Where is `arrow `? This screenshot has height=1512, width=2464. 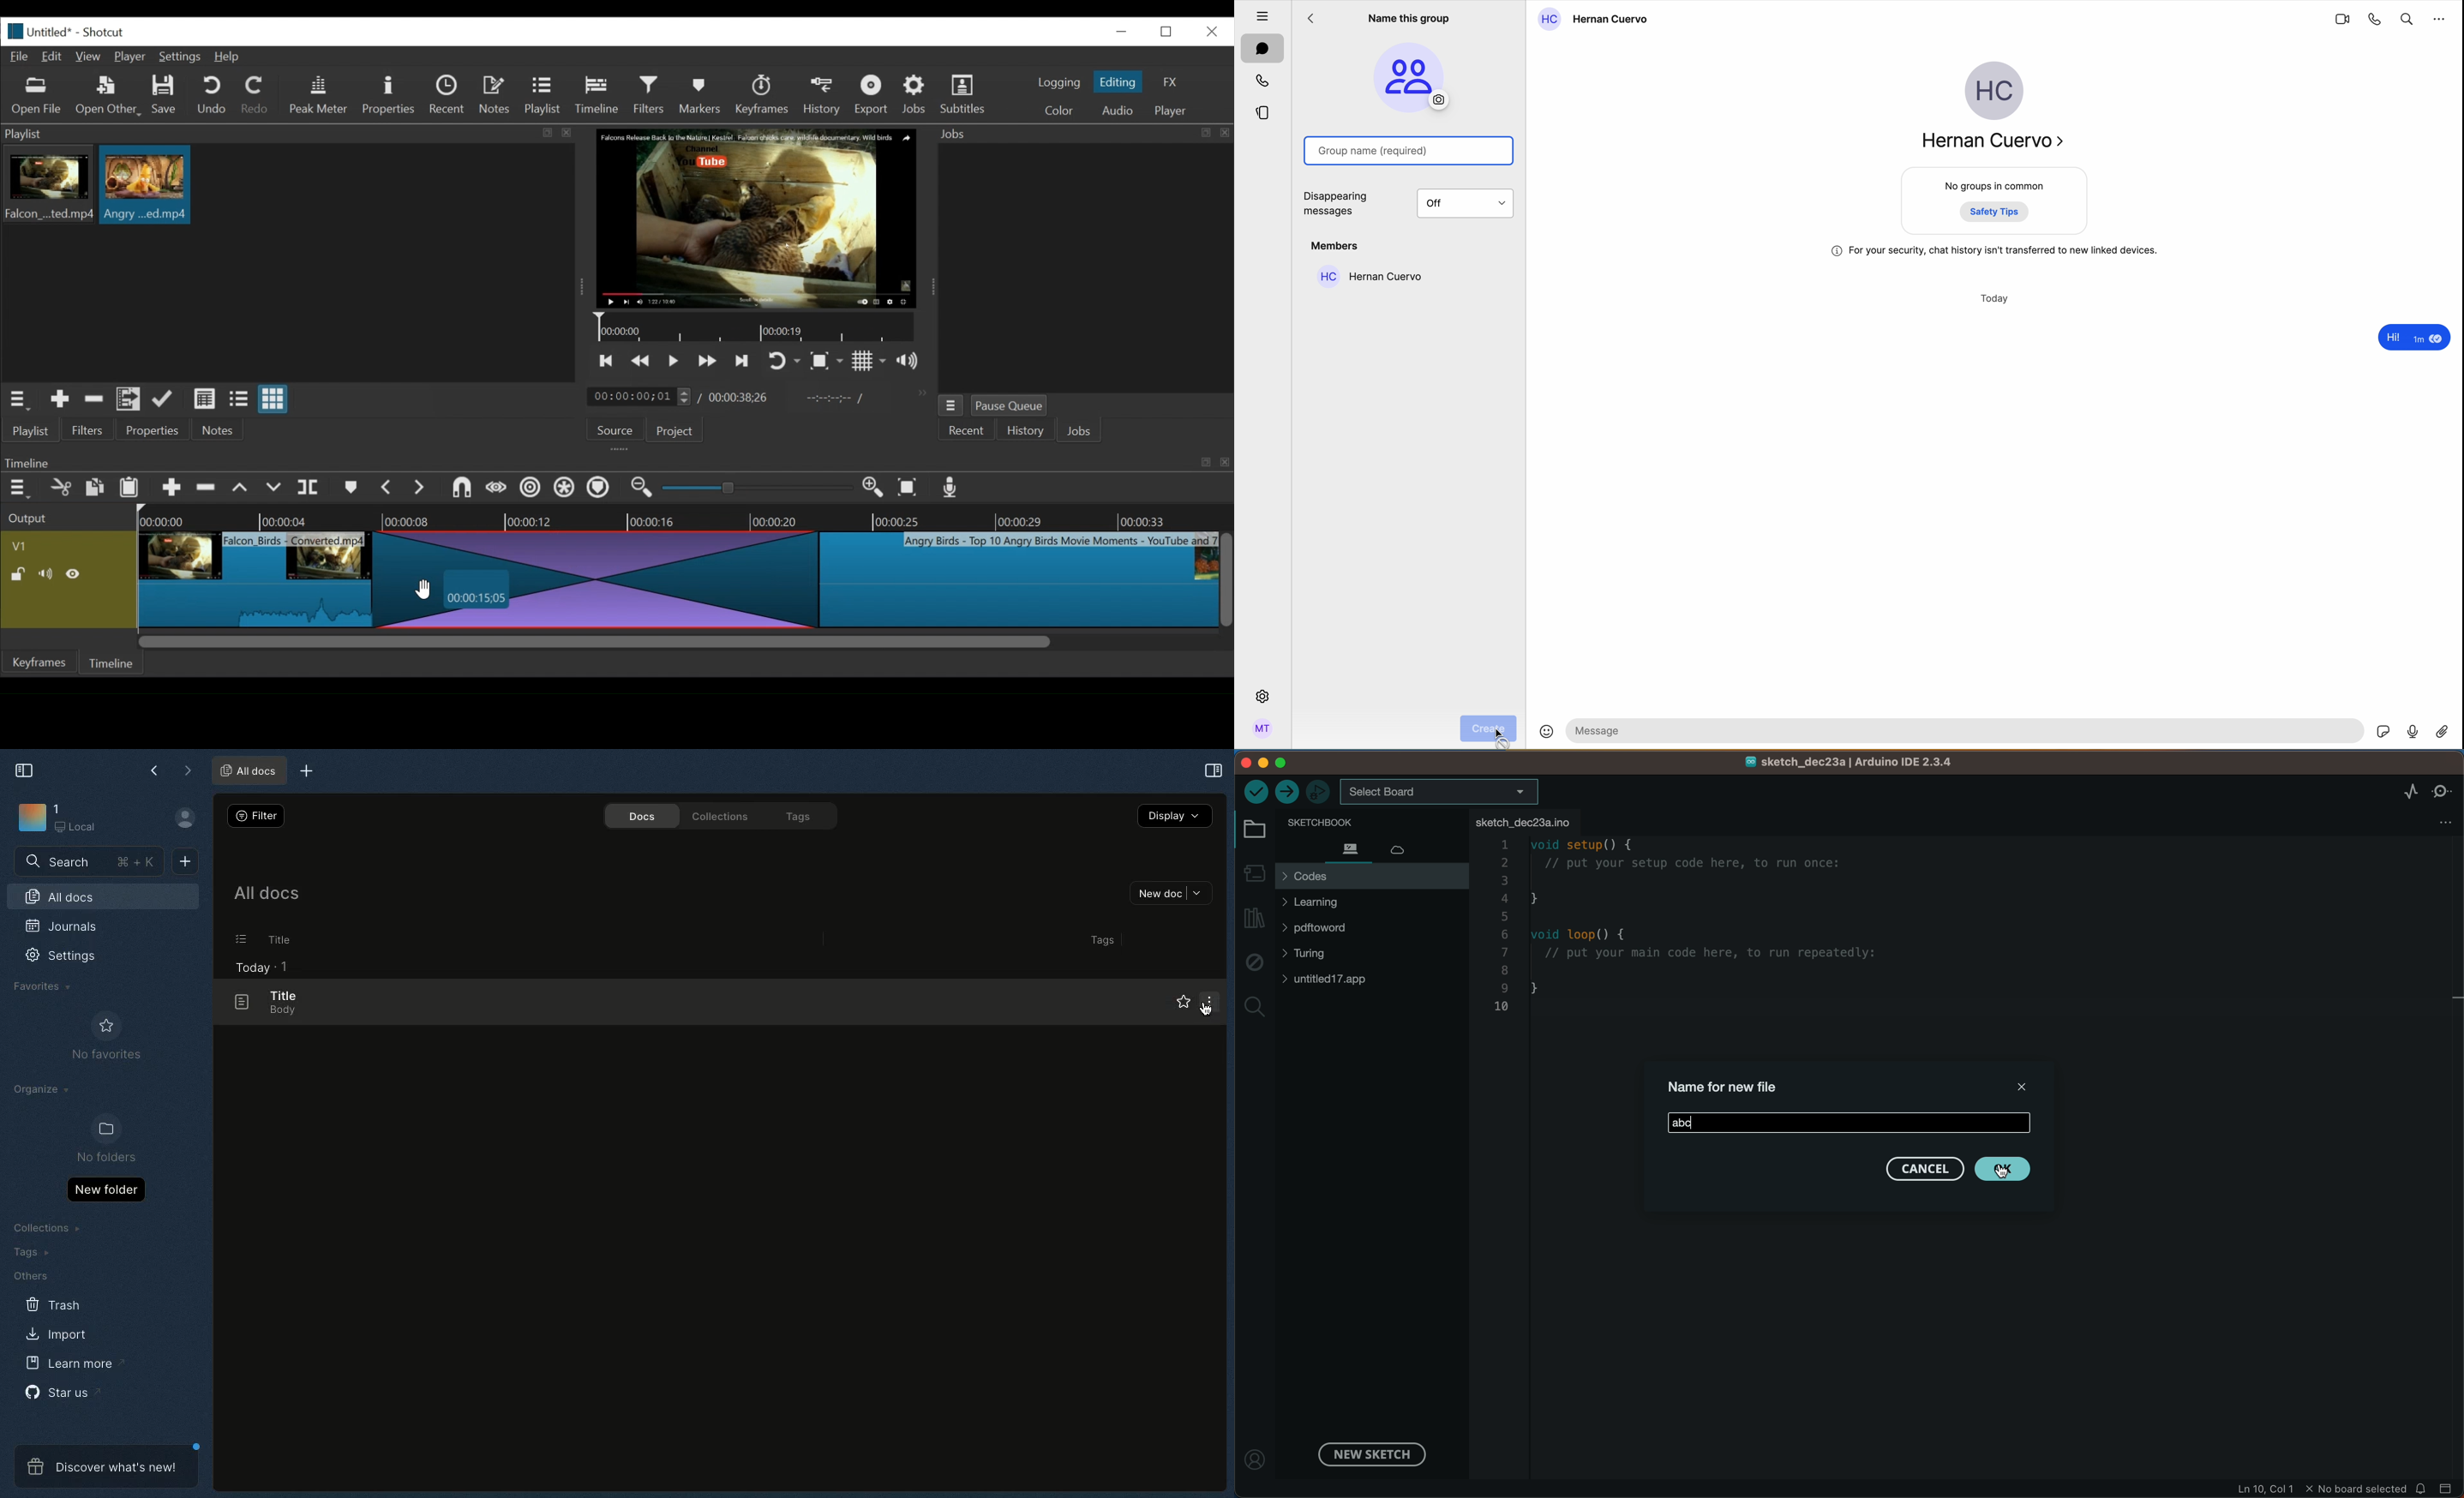 arrow  is located at coordinates (1315, 21).